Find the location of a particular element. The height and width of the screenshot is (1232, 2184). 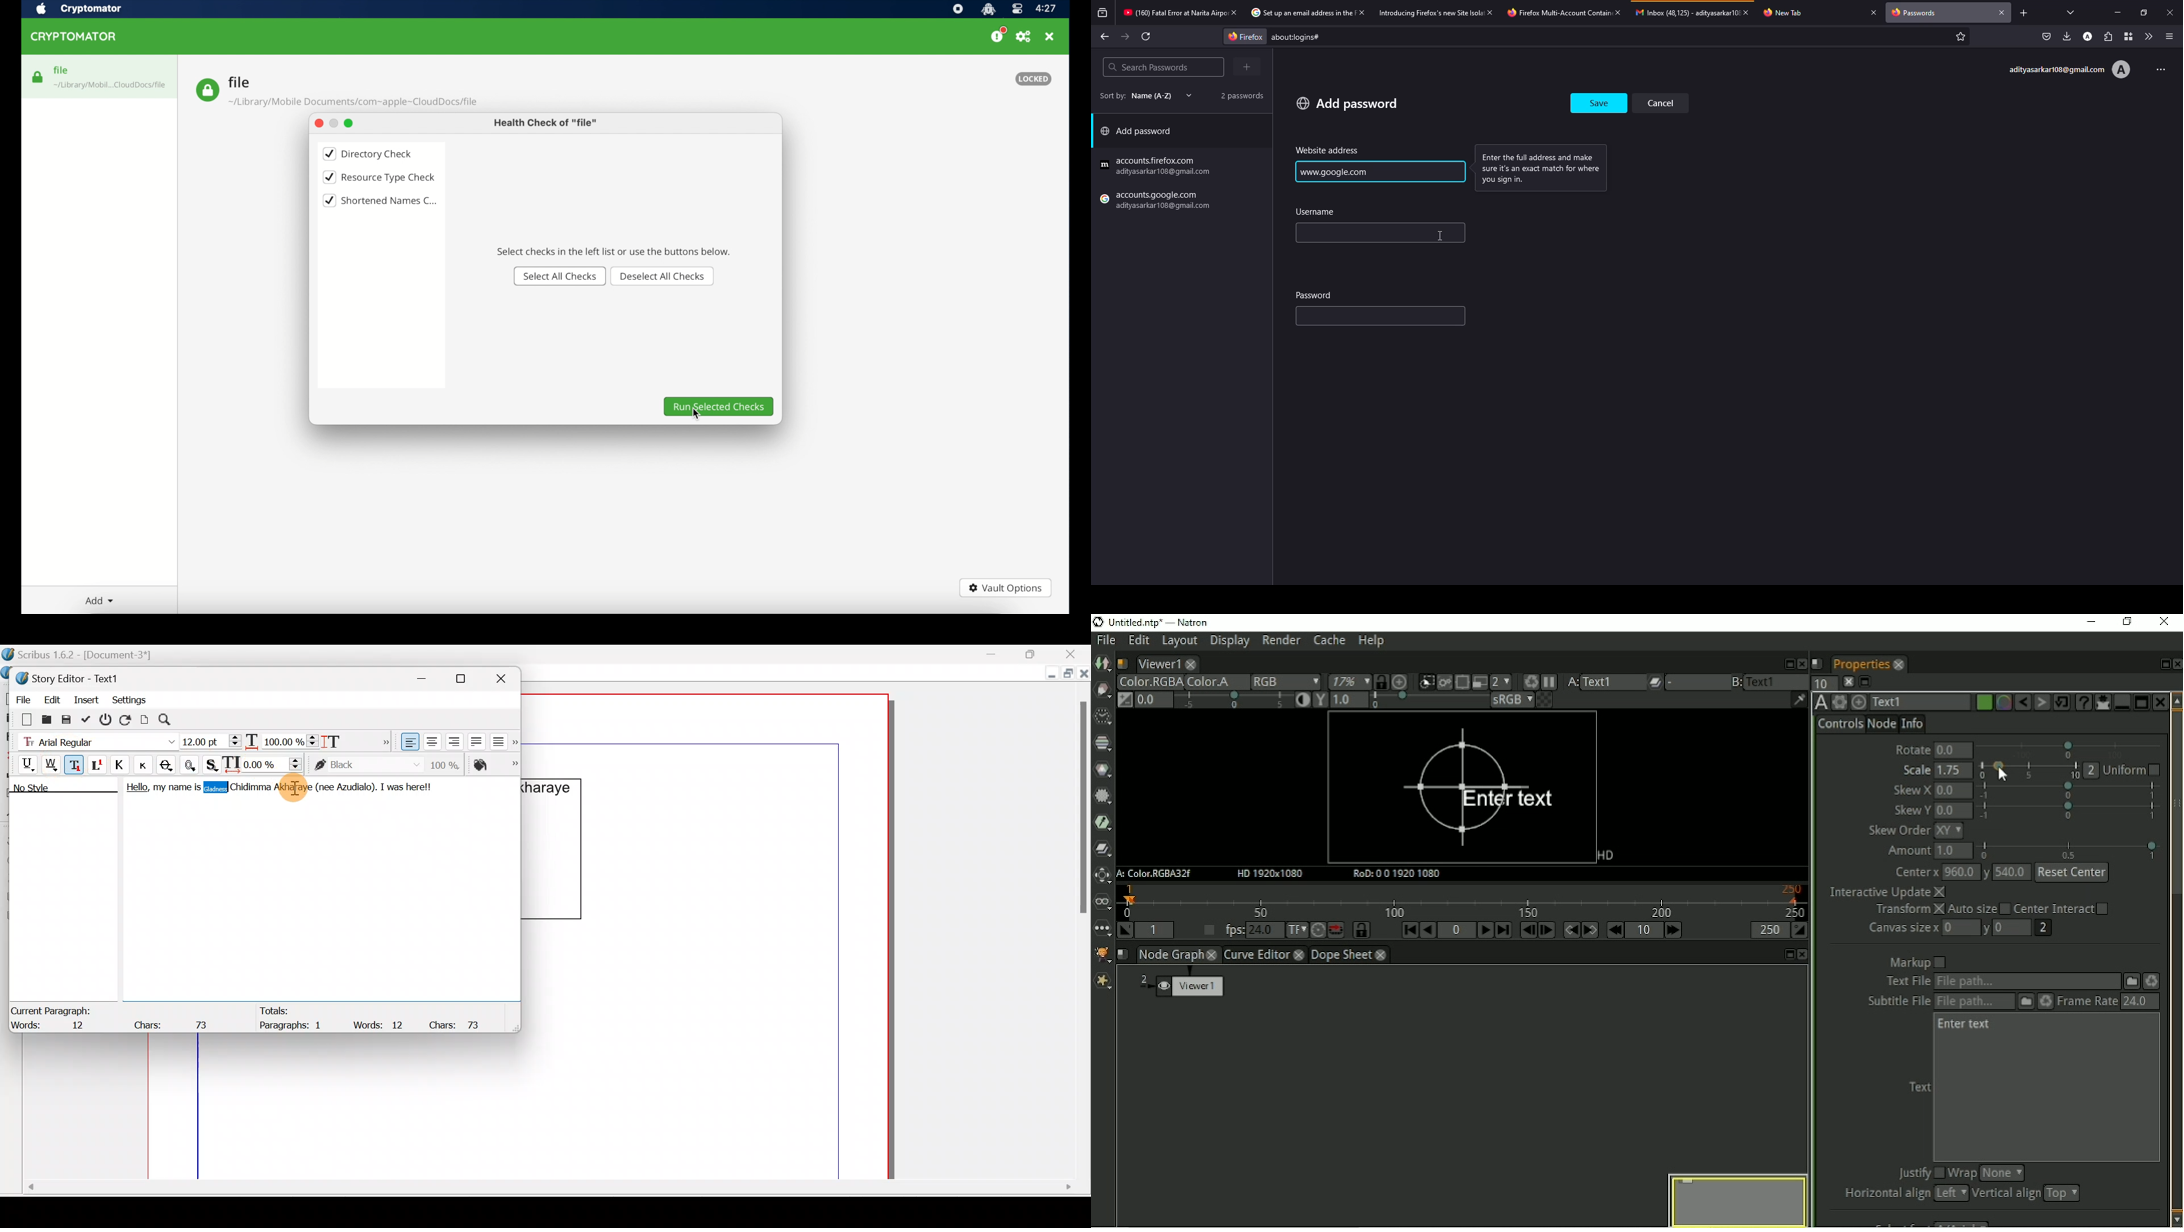

All caps is located at coordinates (122, 766).